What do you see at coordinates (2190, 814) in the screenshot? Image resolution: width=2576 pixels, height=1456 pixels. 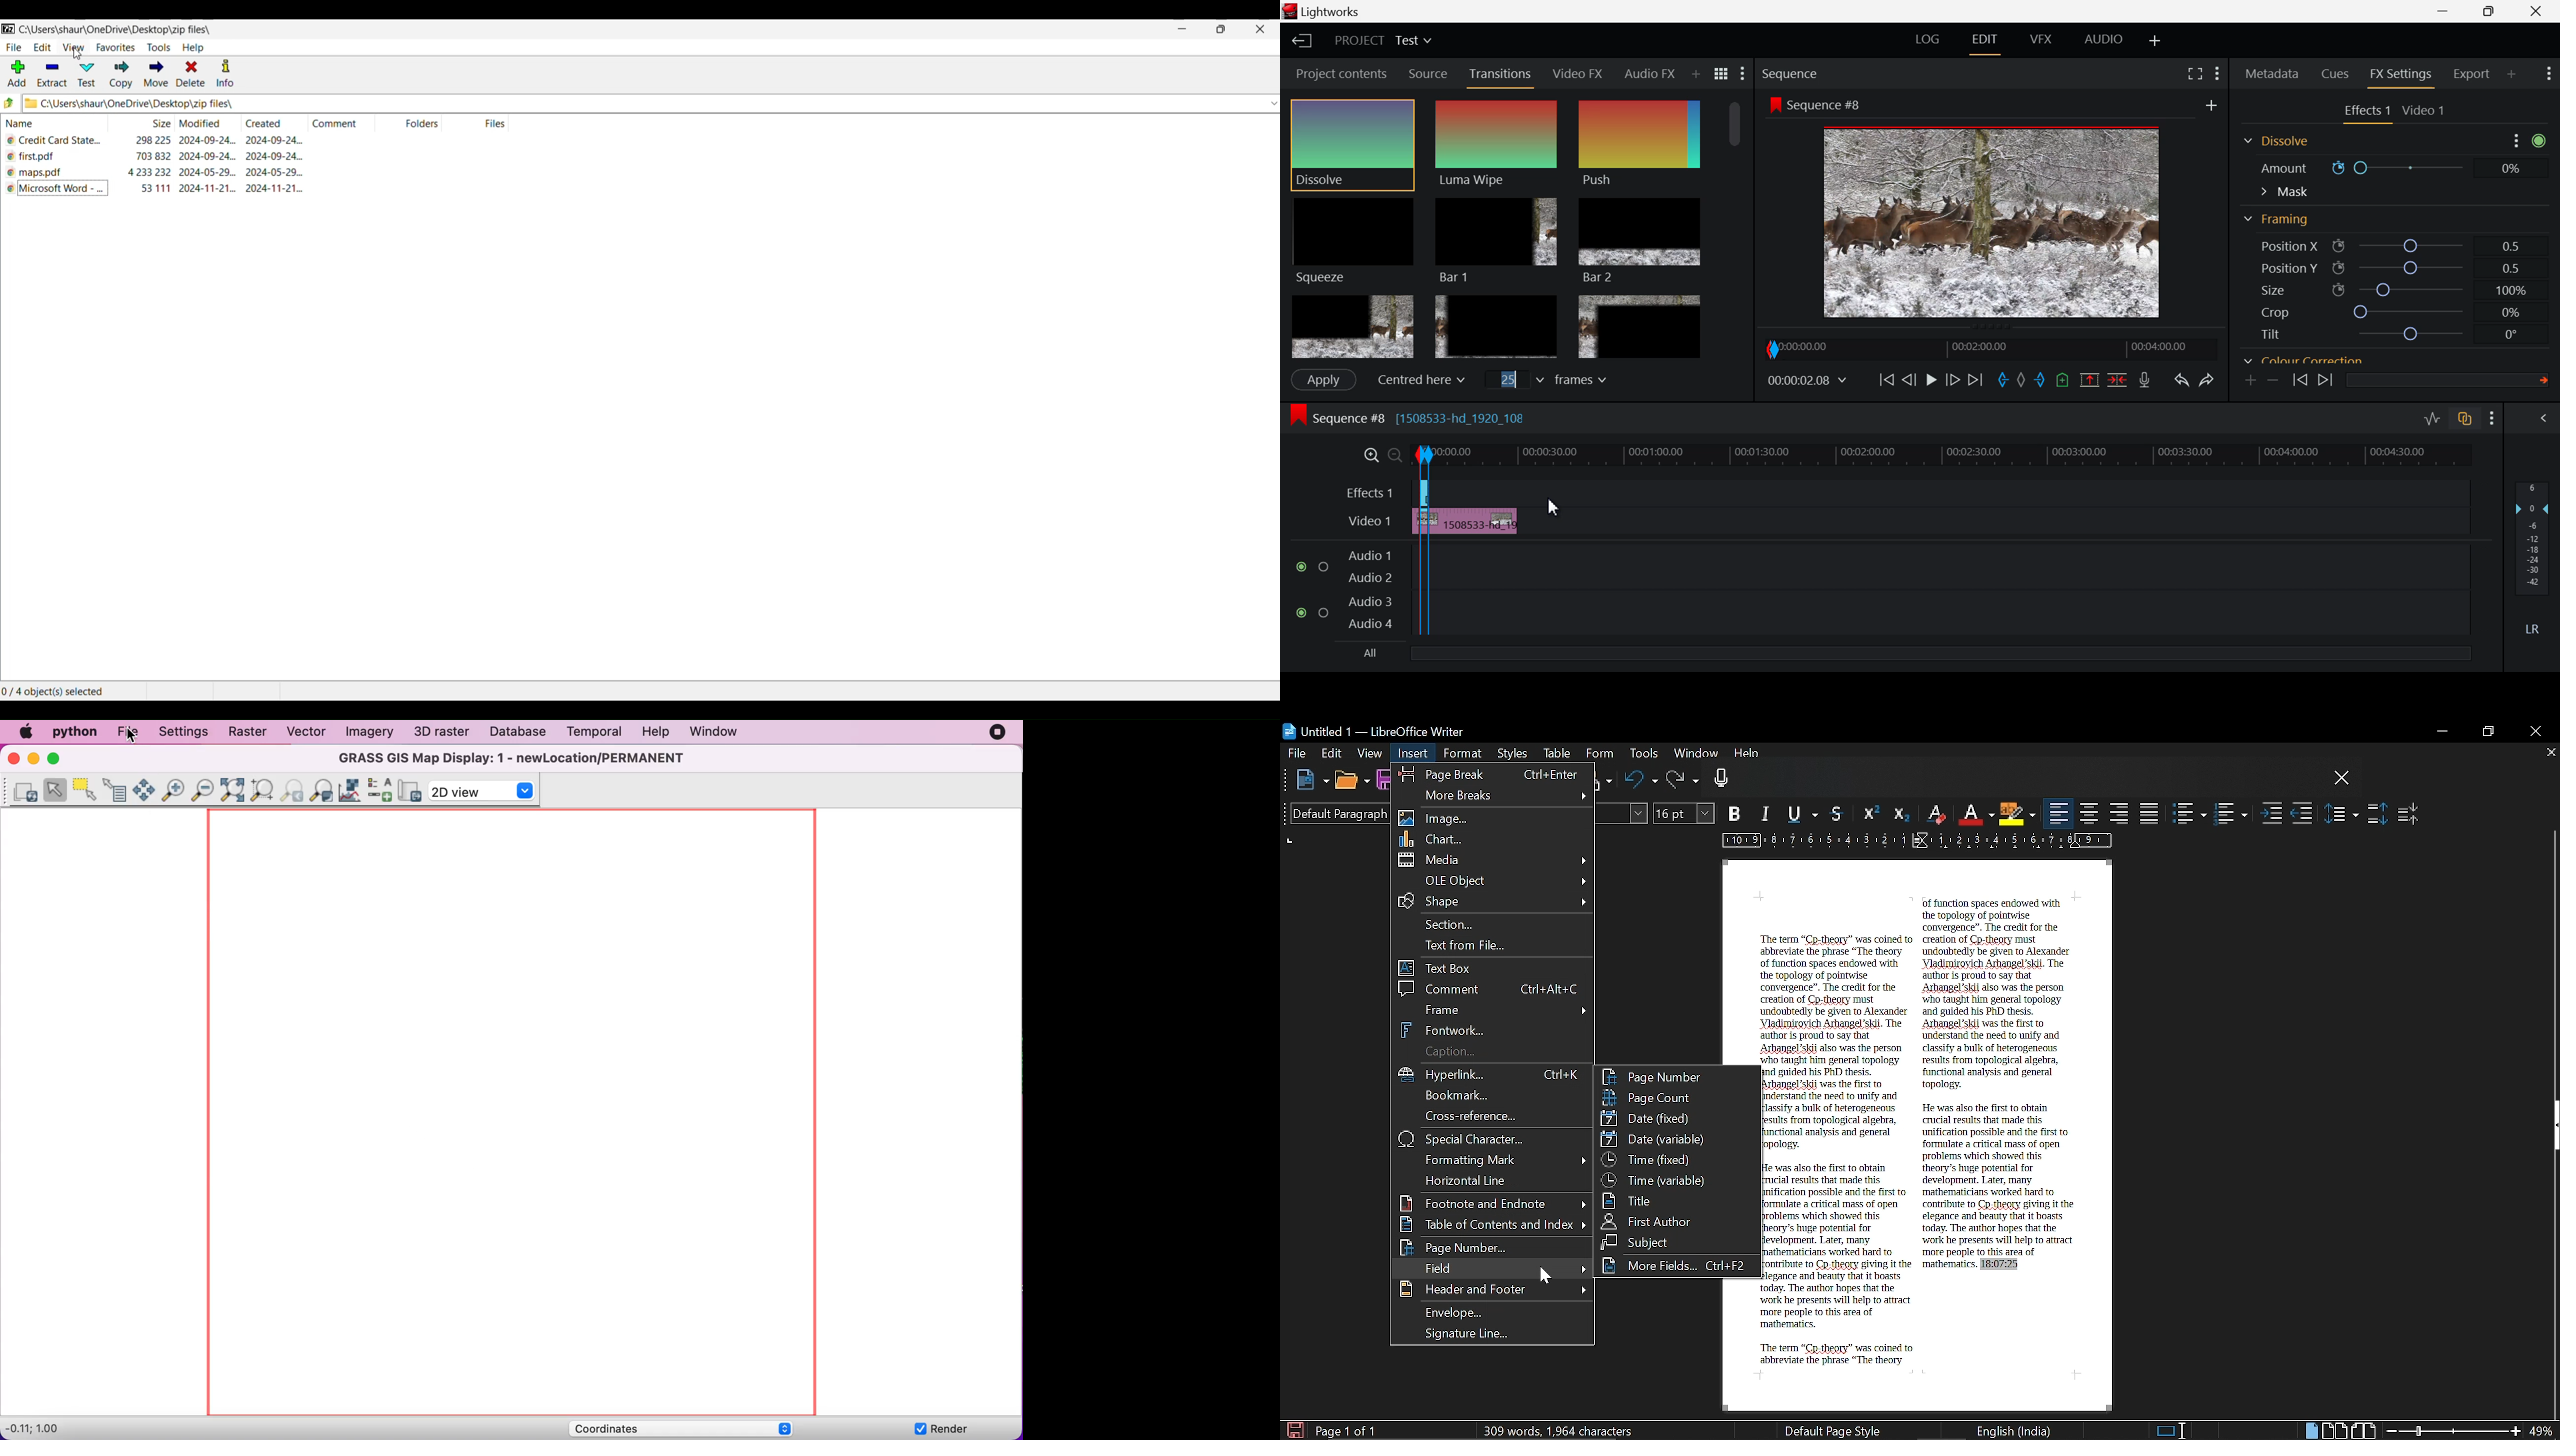 I see `toggle unordered list` at bounding box center [2190, 814].